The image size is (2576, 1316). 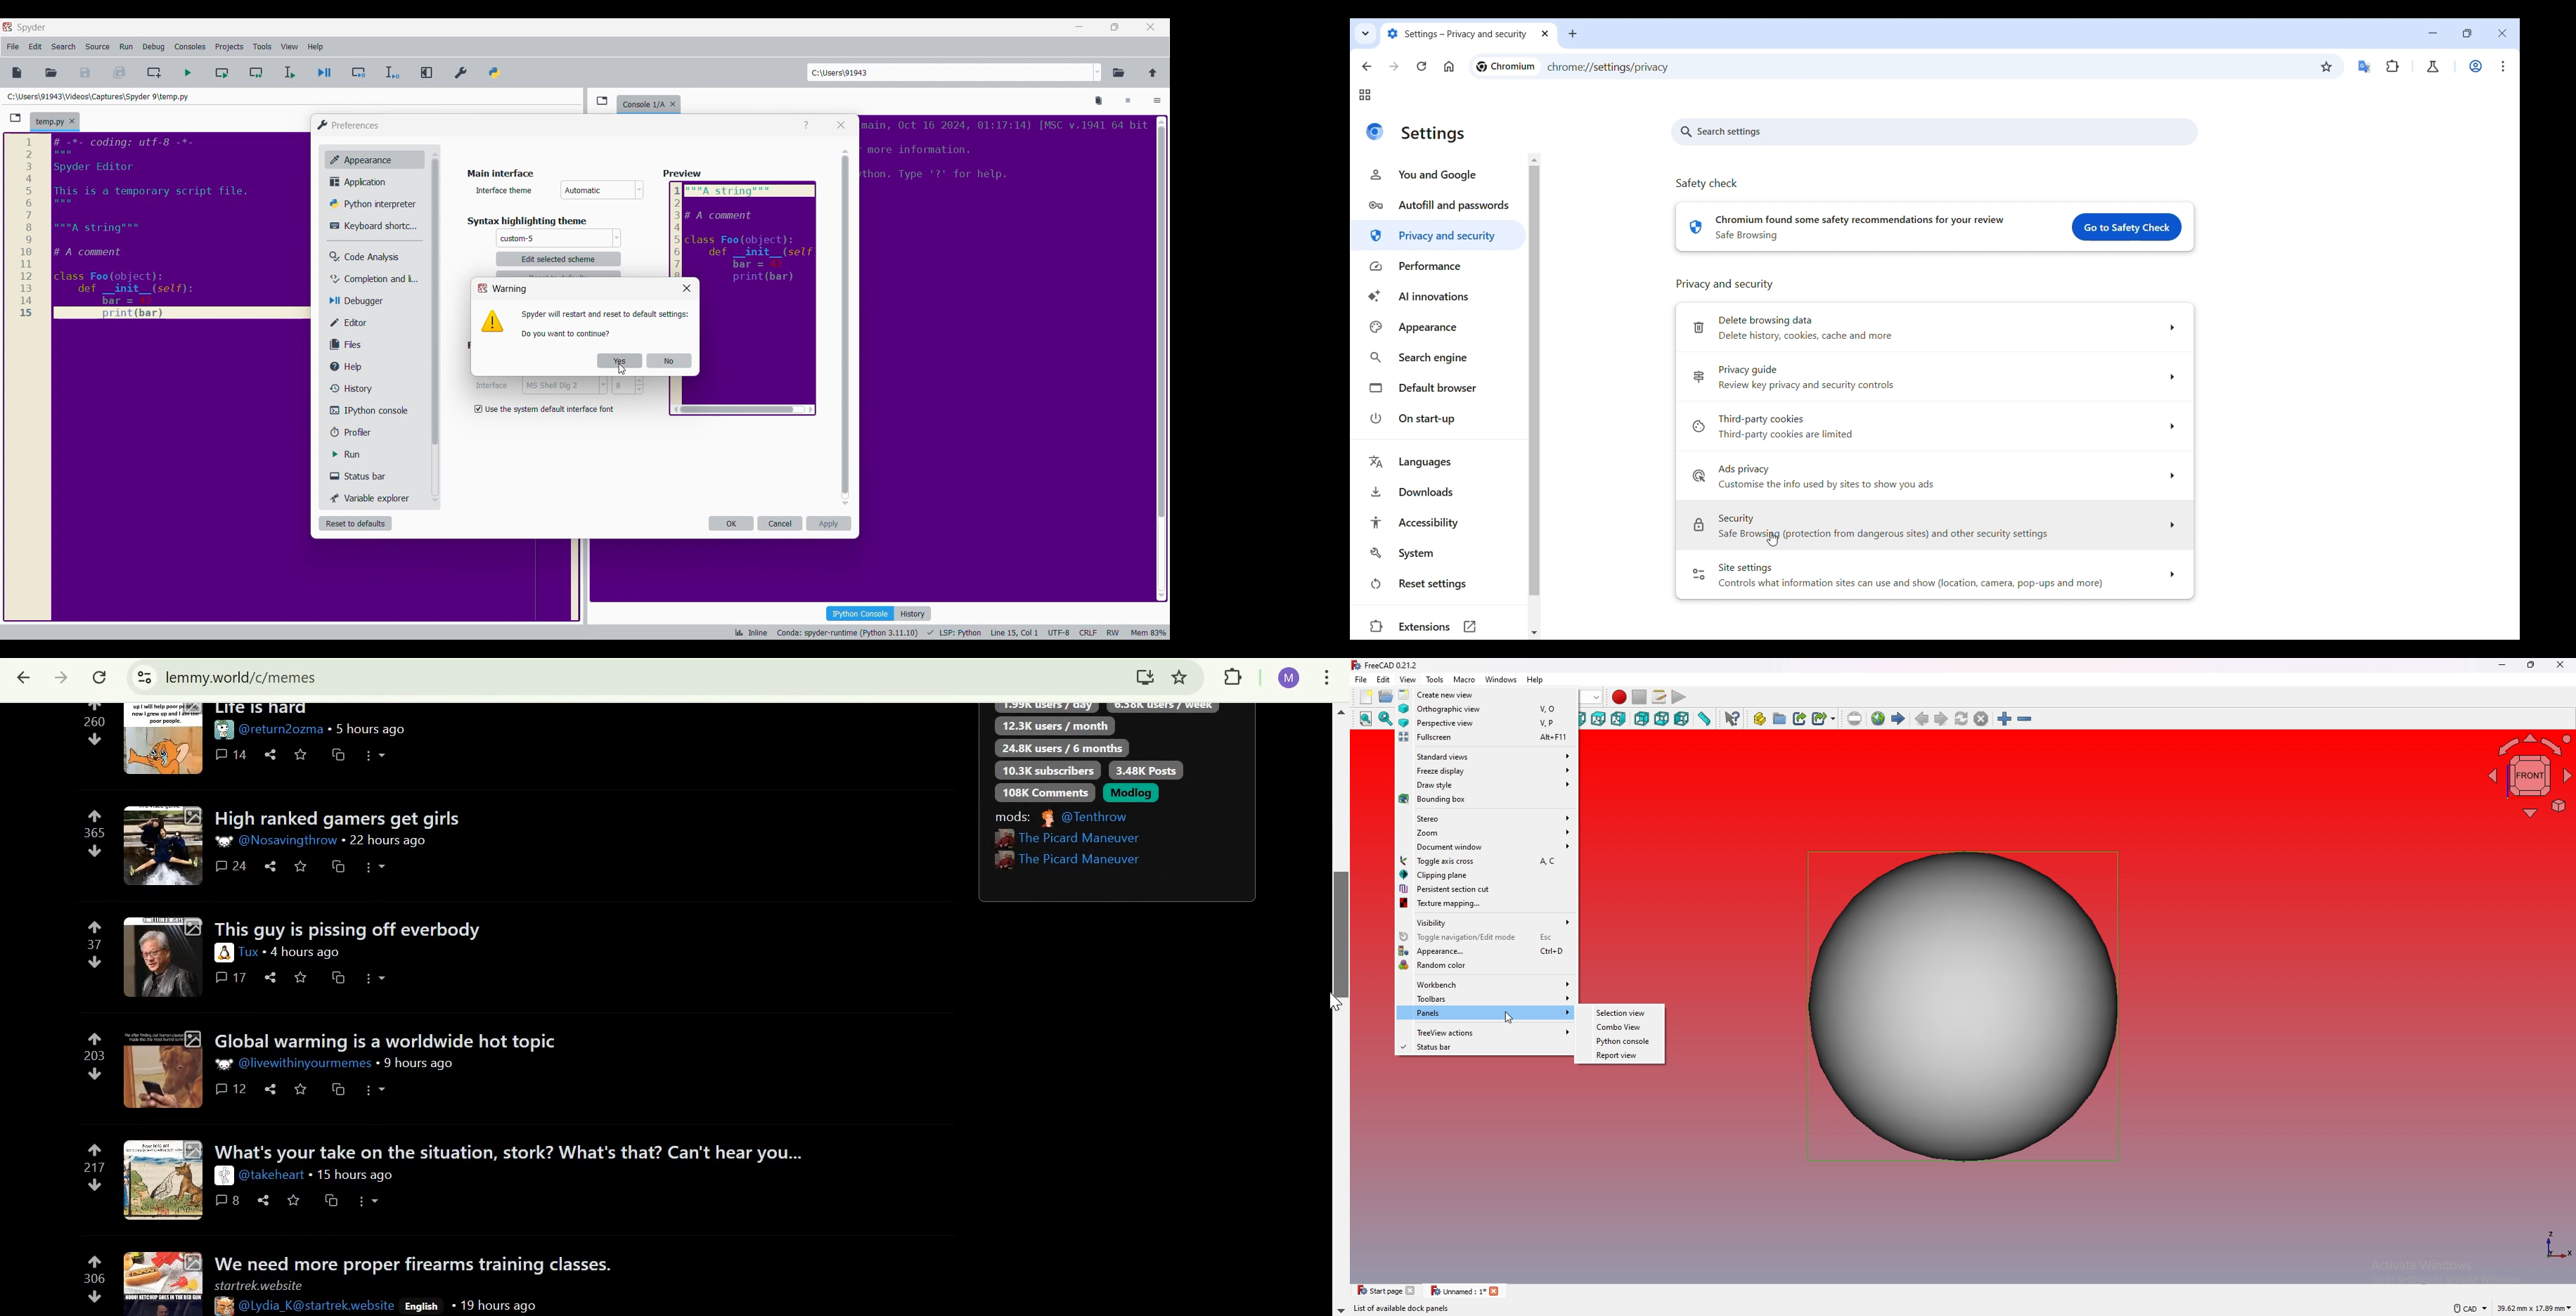 I want to click on texture mapping, so click(x=1487, y=904).